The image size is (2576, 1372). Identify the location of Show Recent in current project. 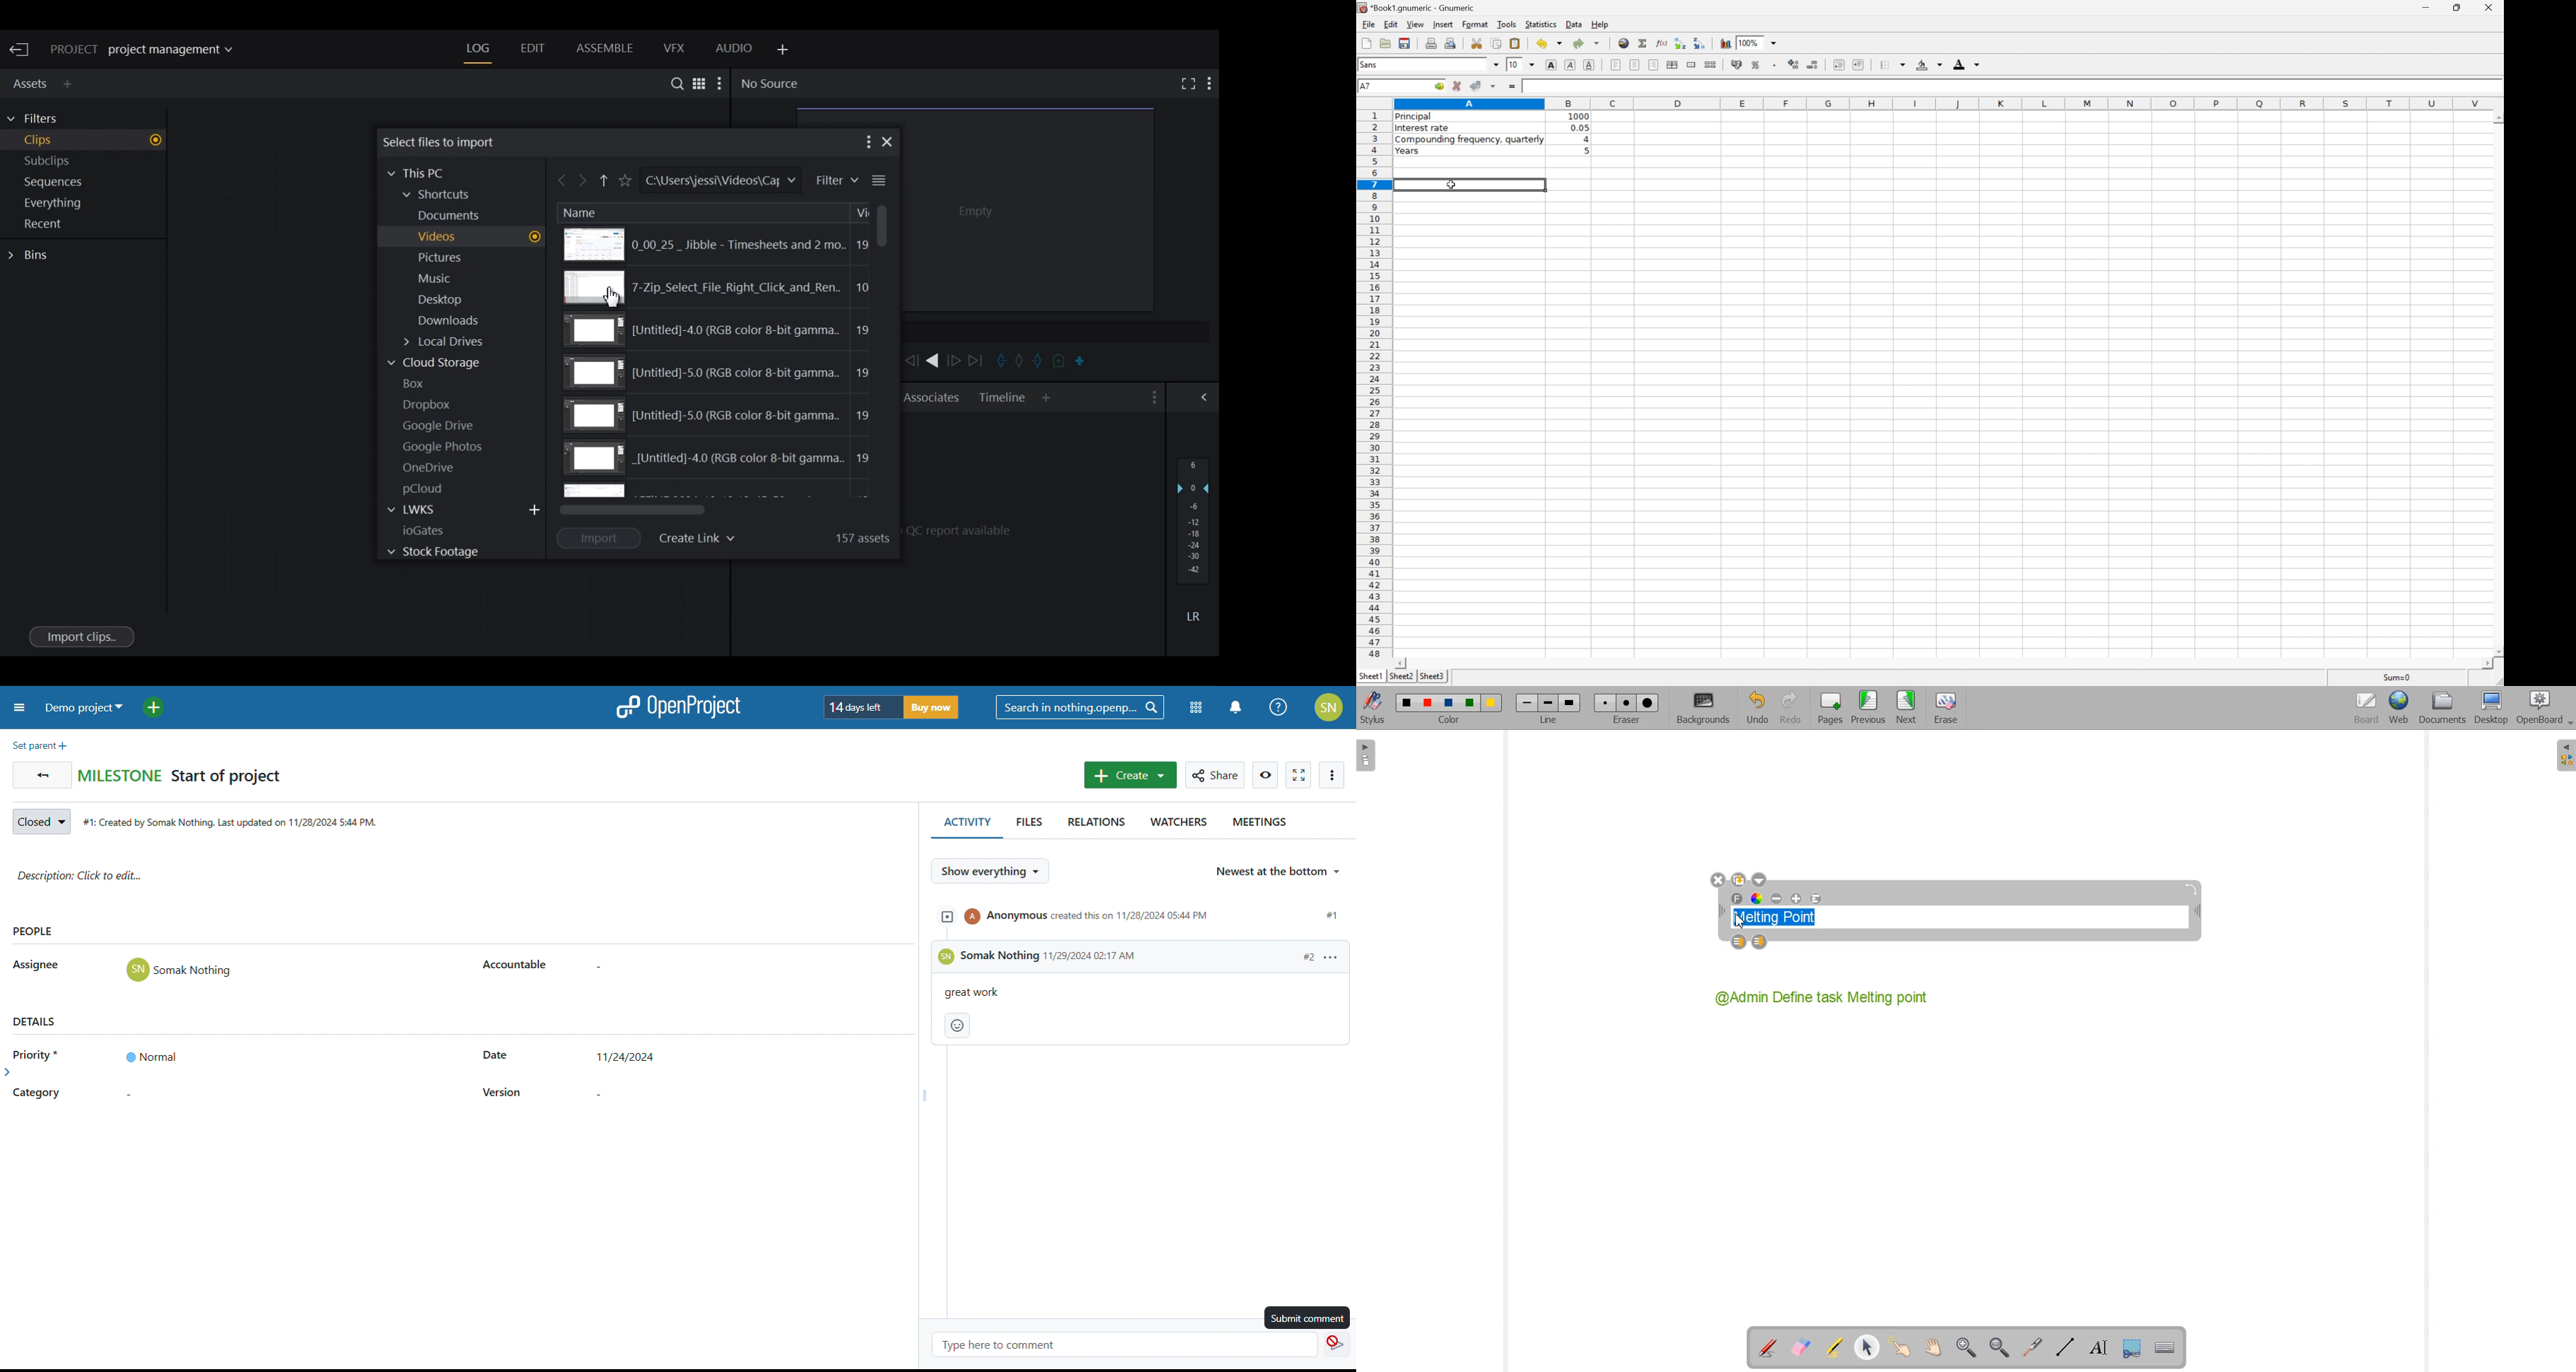
(85, 225).